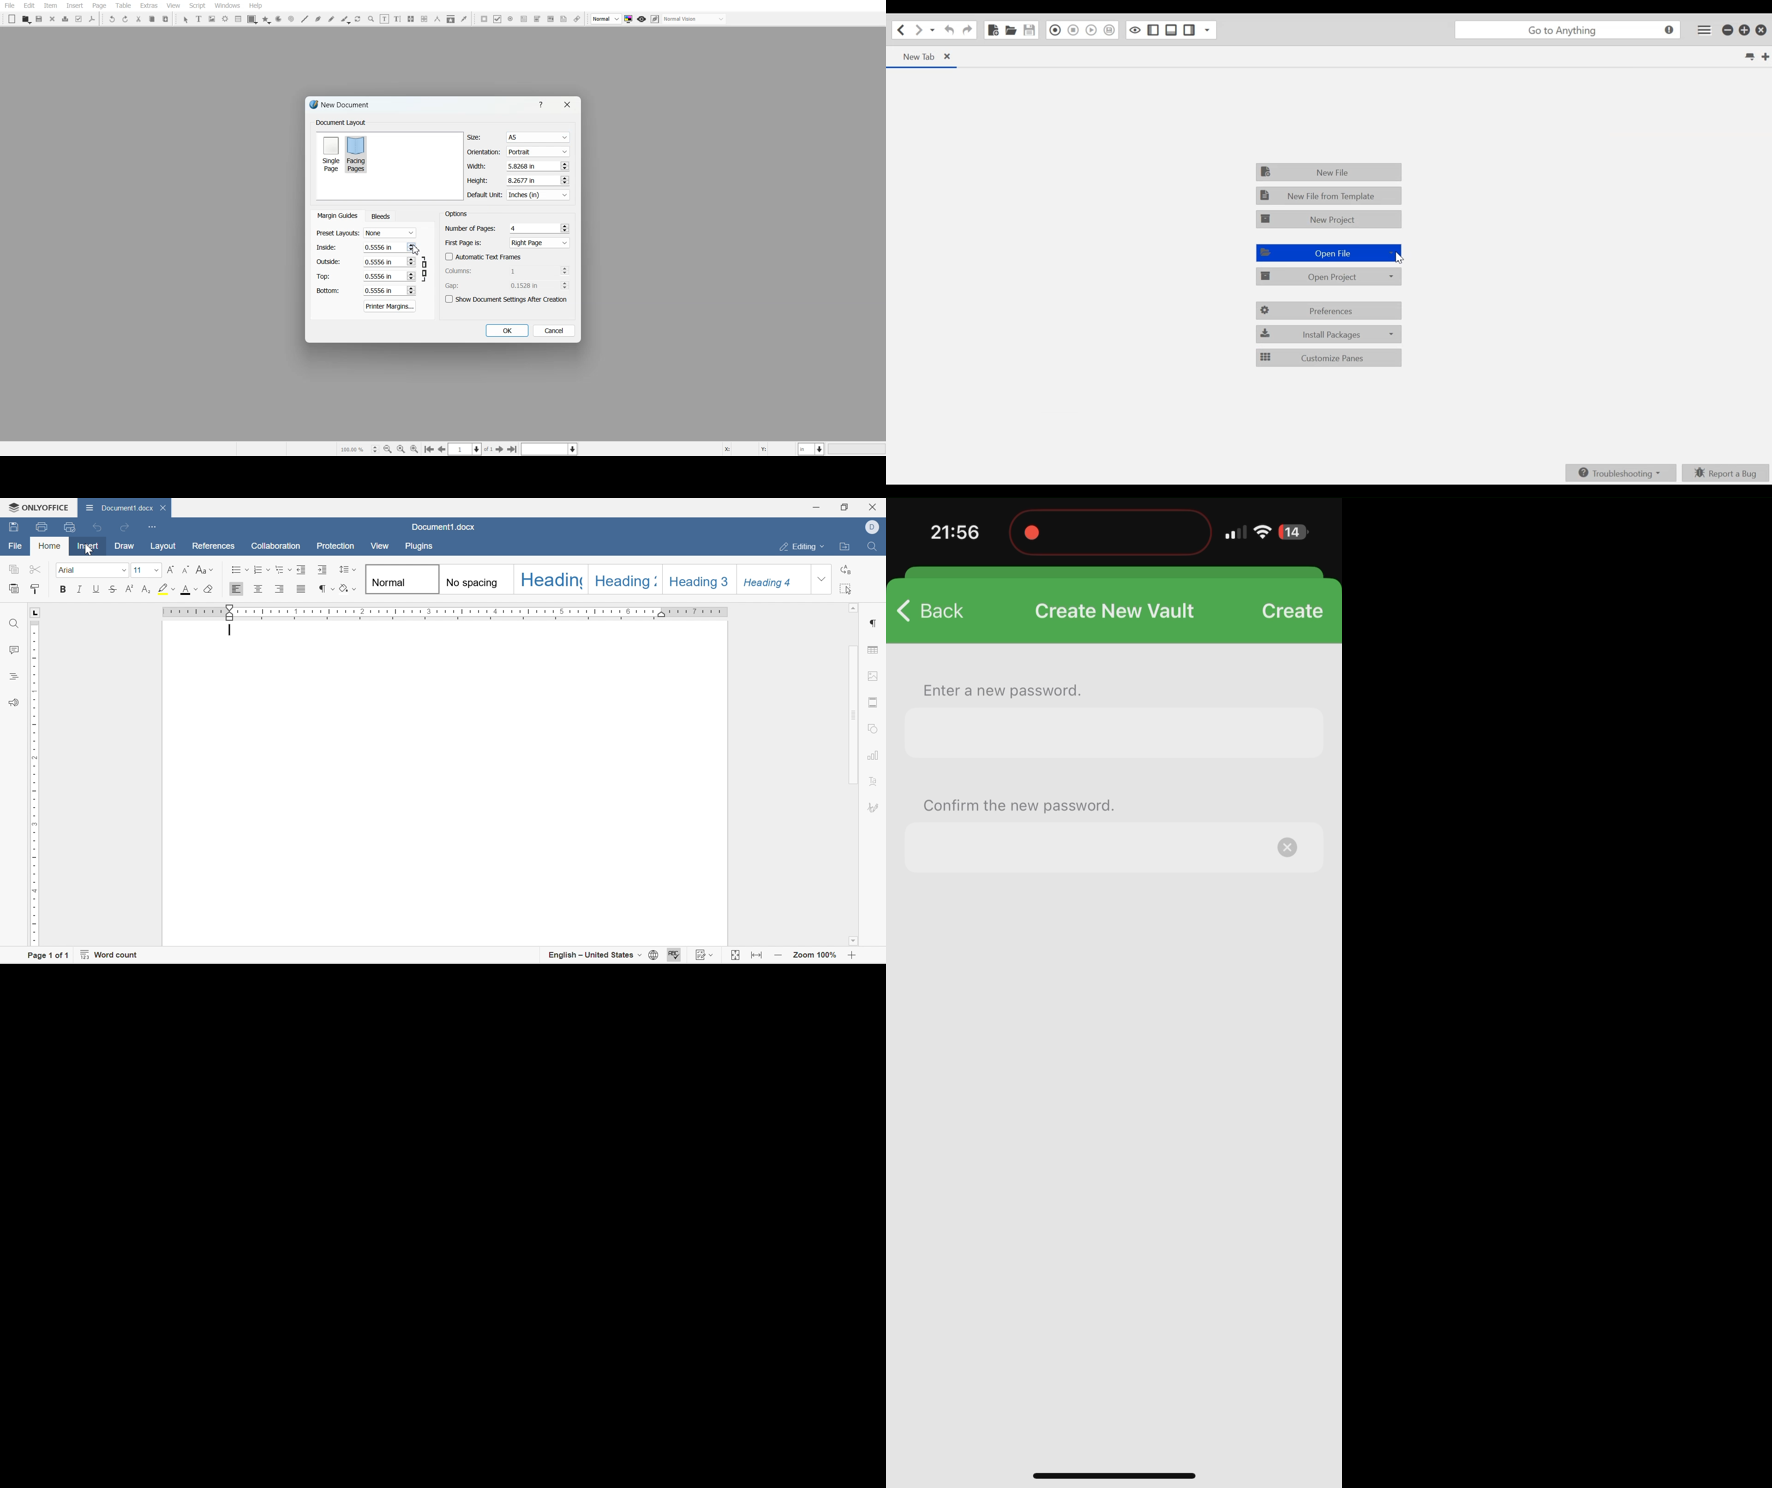 Image resolution: width=1792 pixels, height=1512 pixels. I want to click on Select image preview Quality, so click(606, 19).